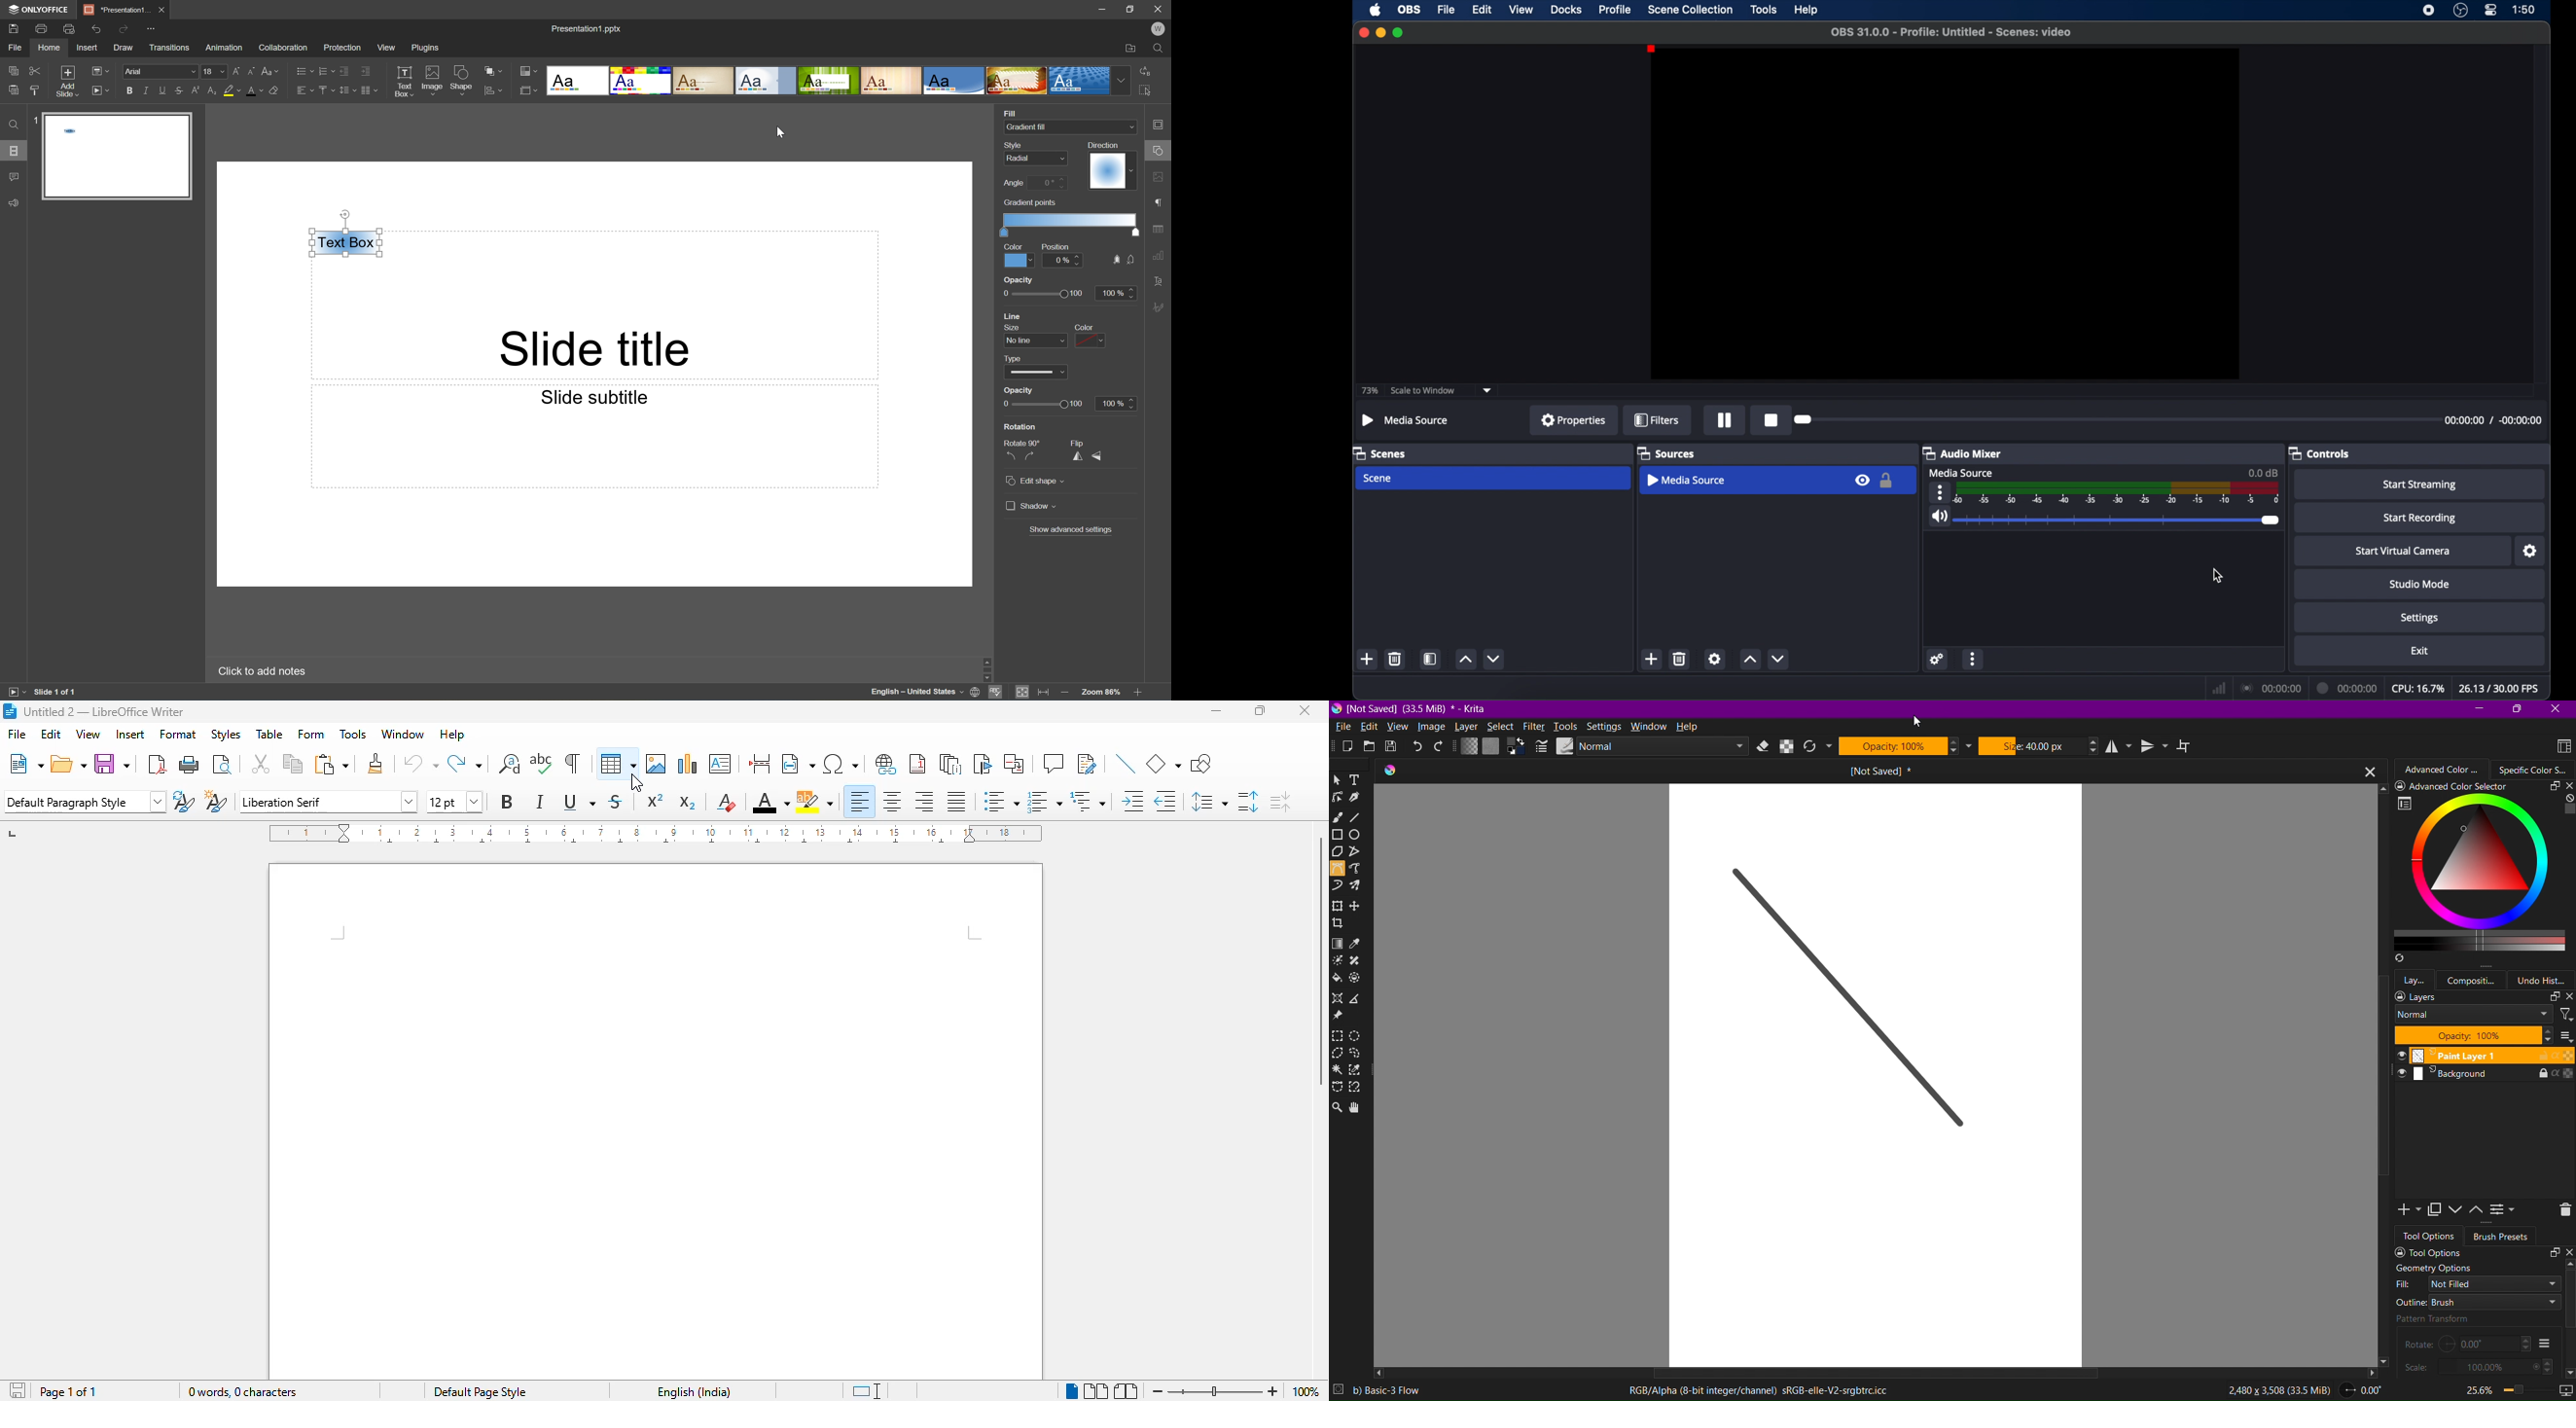  Describe the element at coordinates (302, 91) in the screenshot. I see `Horizontally align` at that location.